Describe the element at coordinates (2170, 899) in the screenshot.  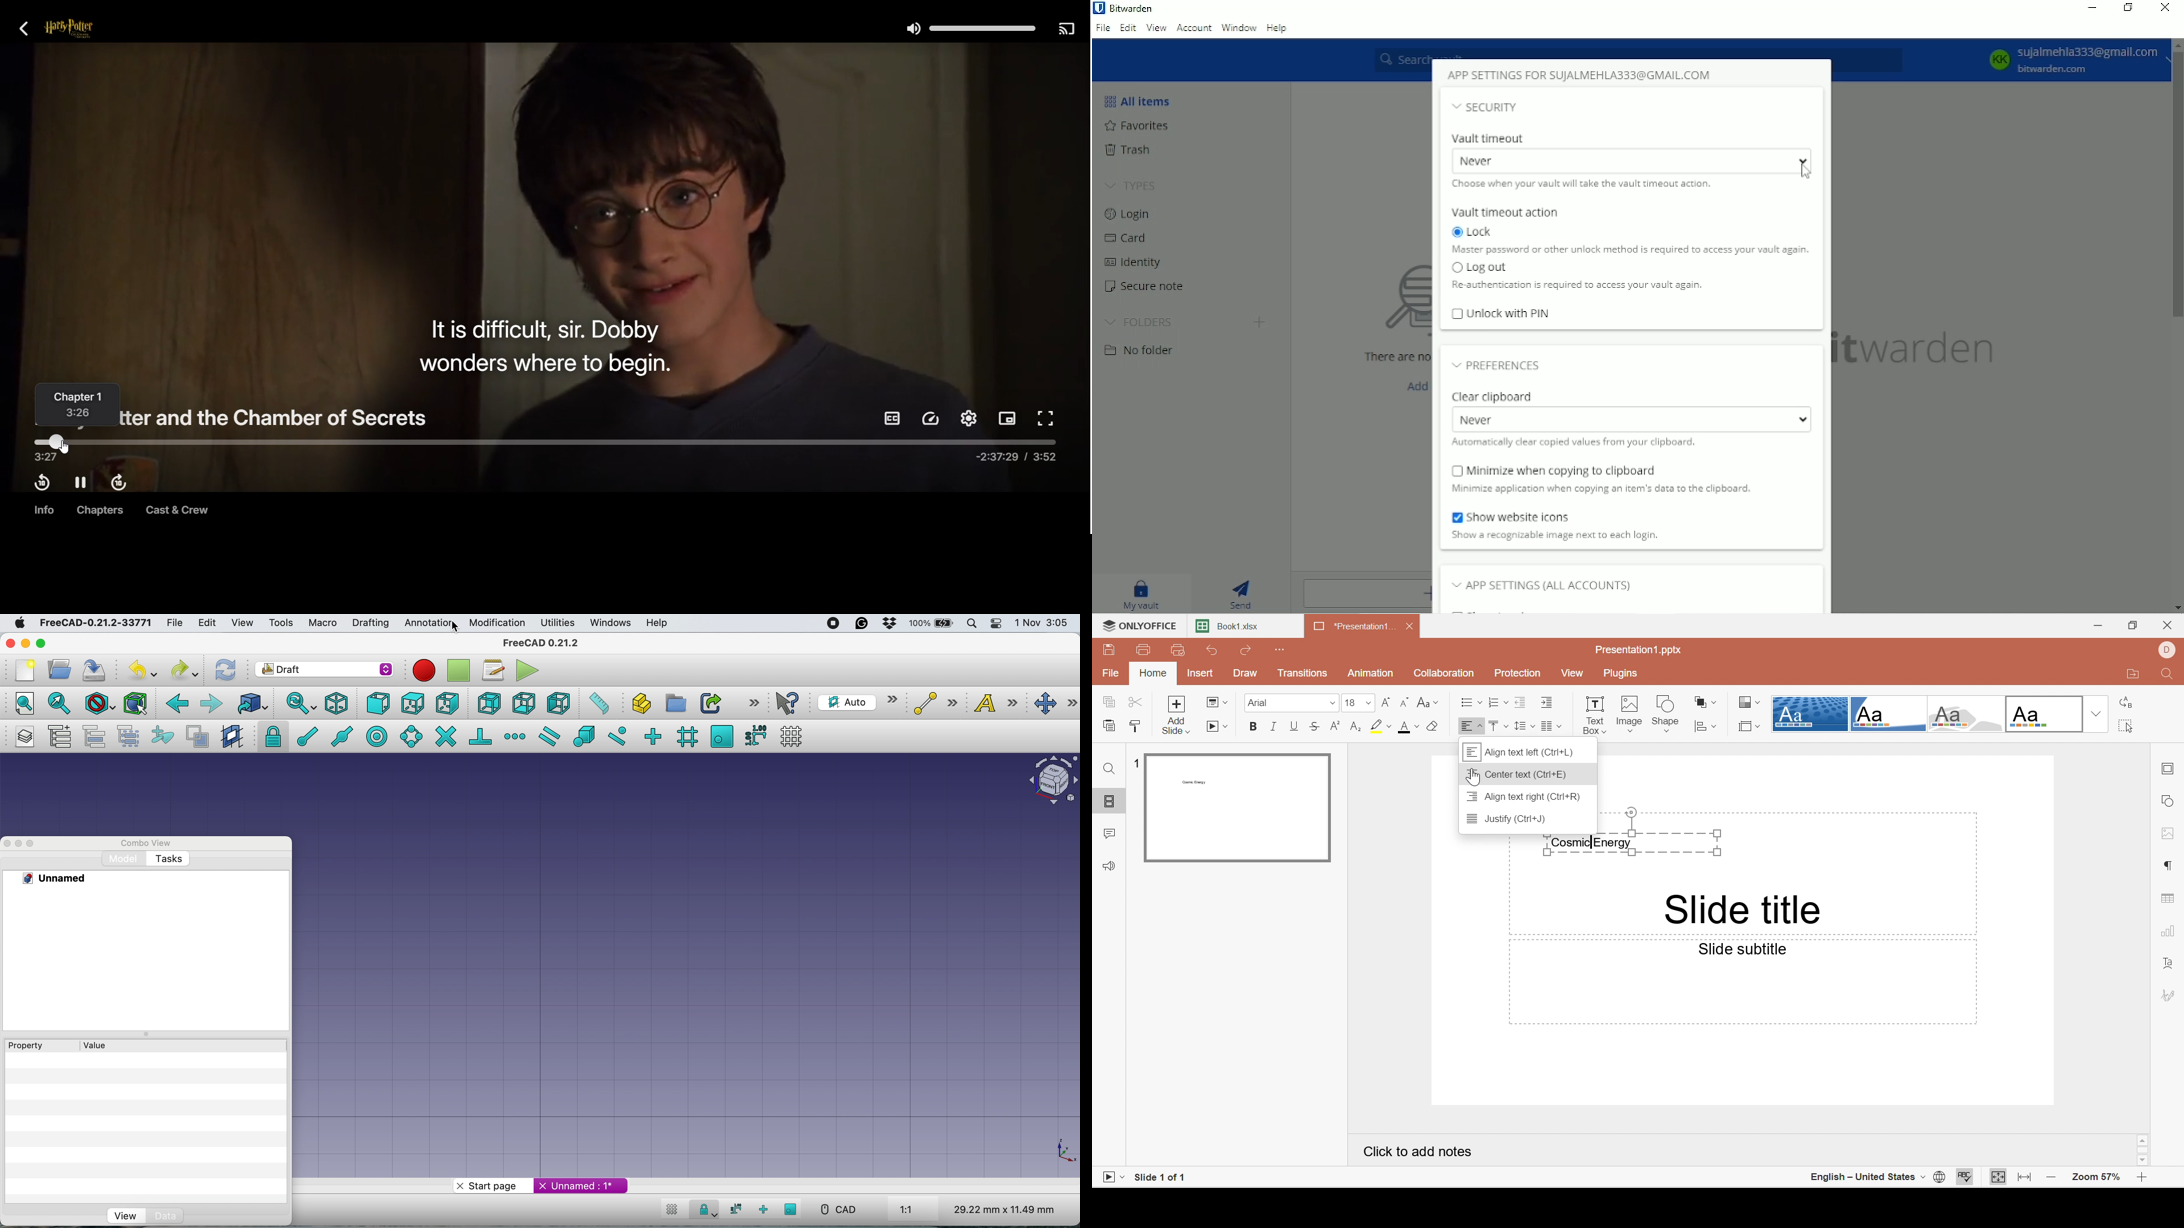
I see `Table settings` at that location.